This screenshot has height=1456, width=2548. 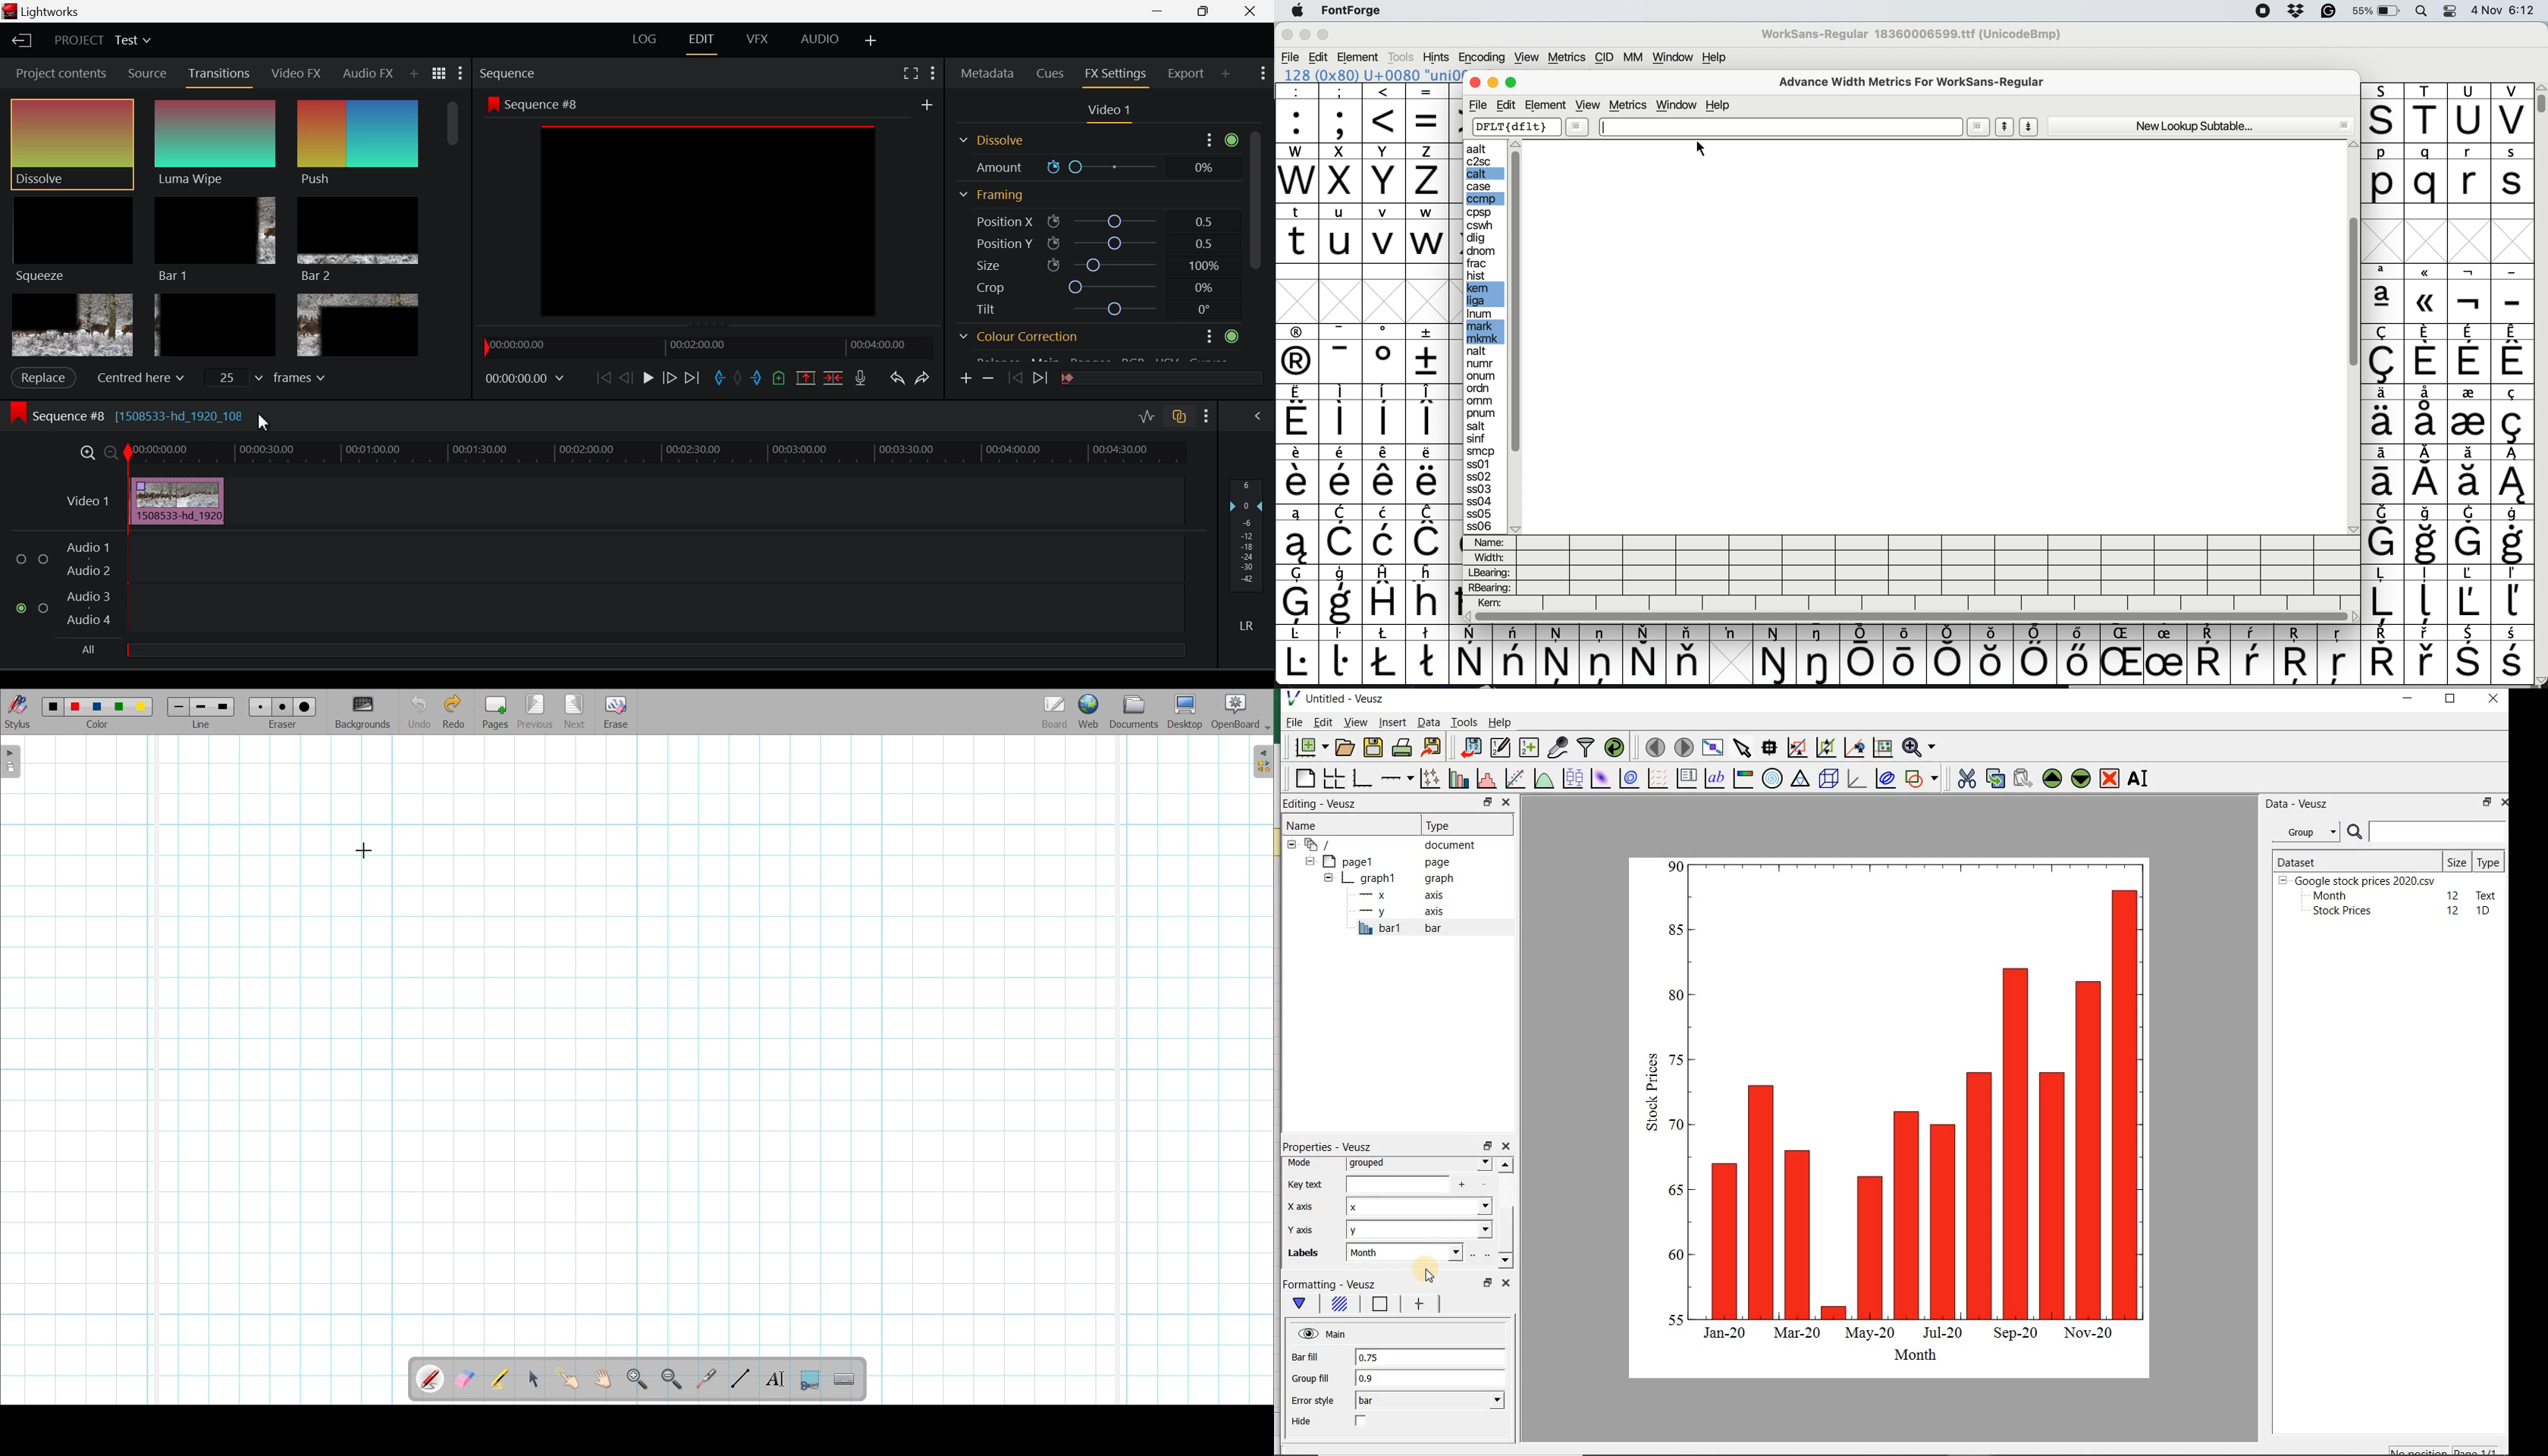 What do you see at coordinates (1472, 82) in the screenshot?
I see `close` at bounding box center [1472, 82].